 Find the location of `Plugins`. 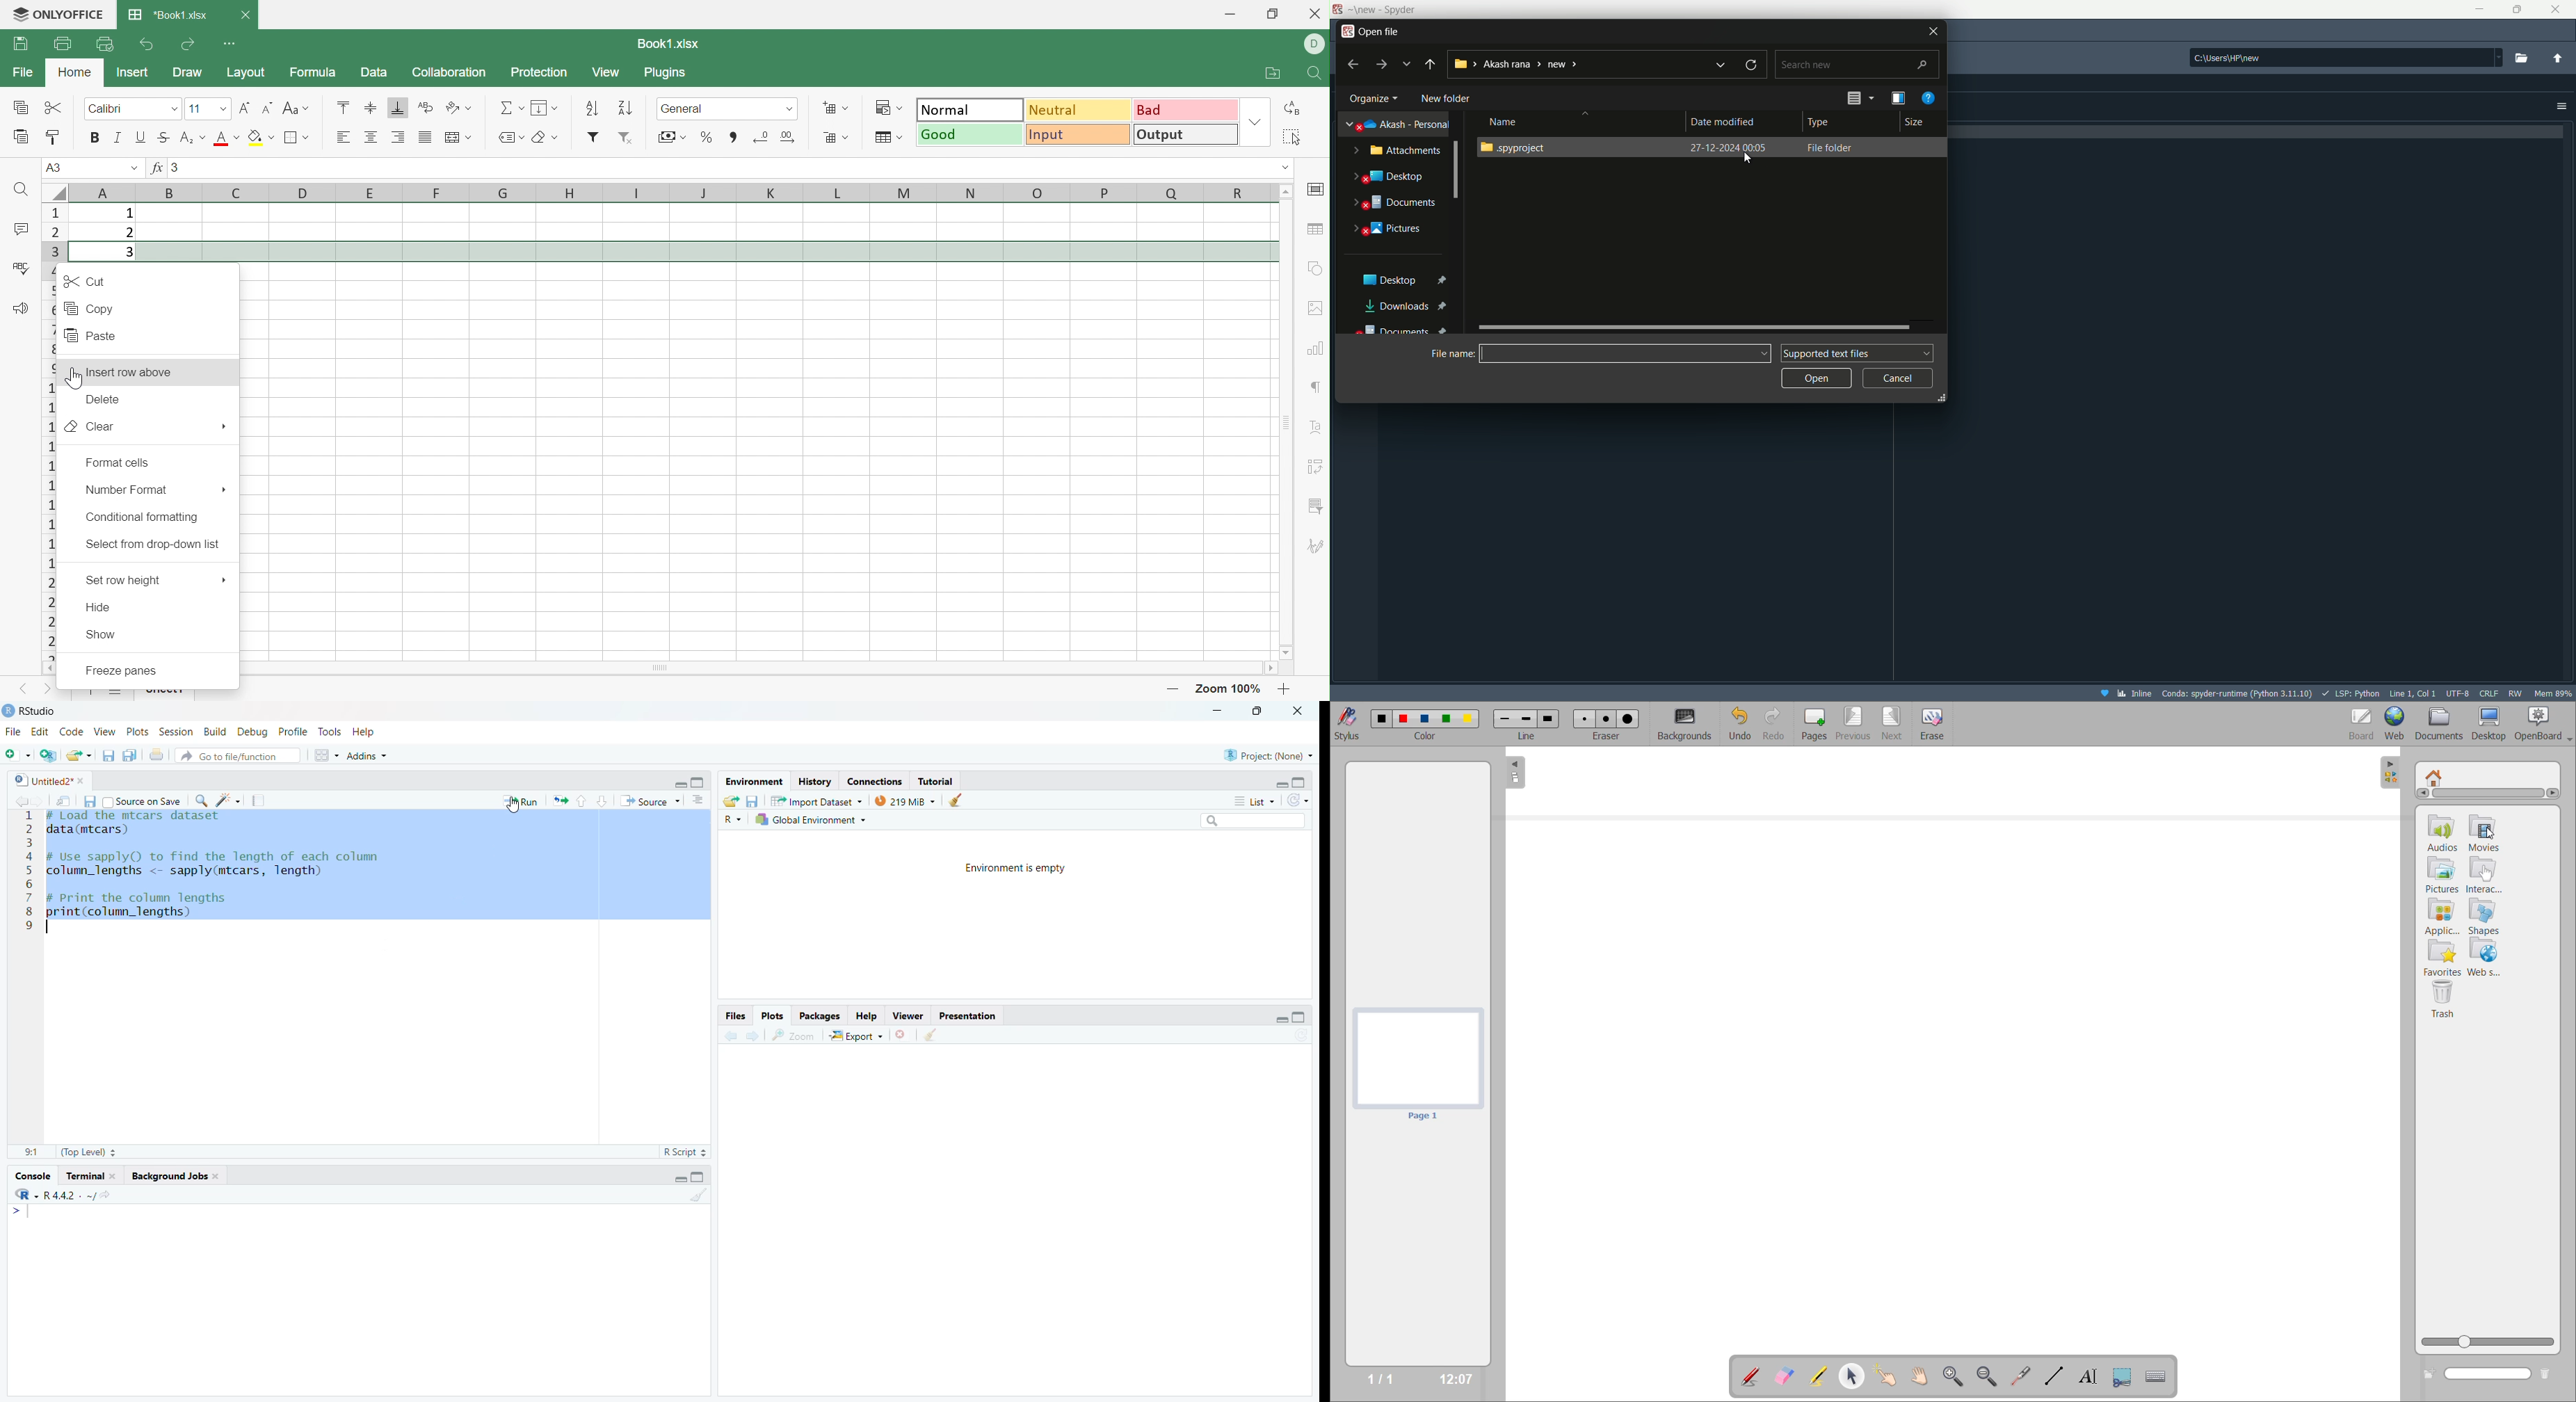

Plugins is located at coordinates (668, 74).